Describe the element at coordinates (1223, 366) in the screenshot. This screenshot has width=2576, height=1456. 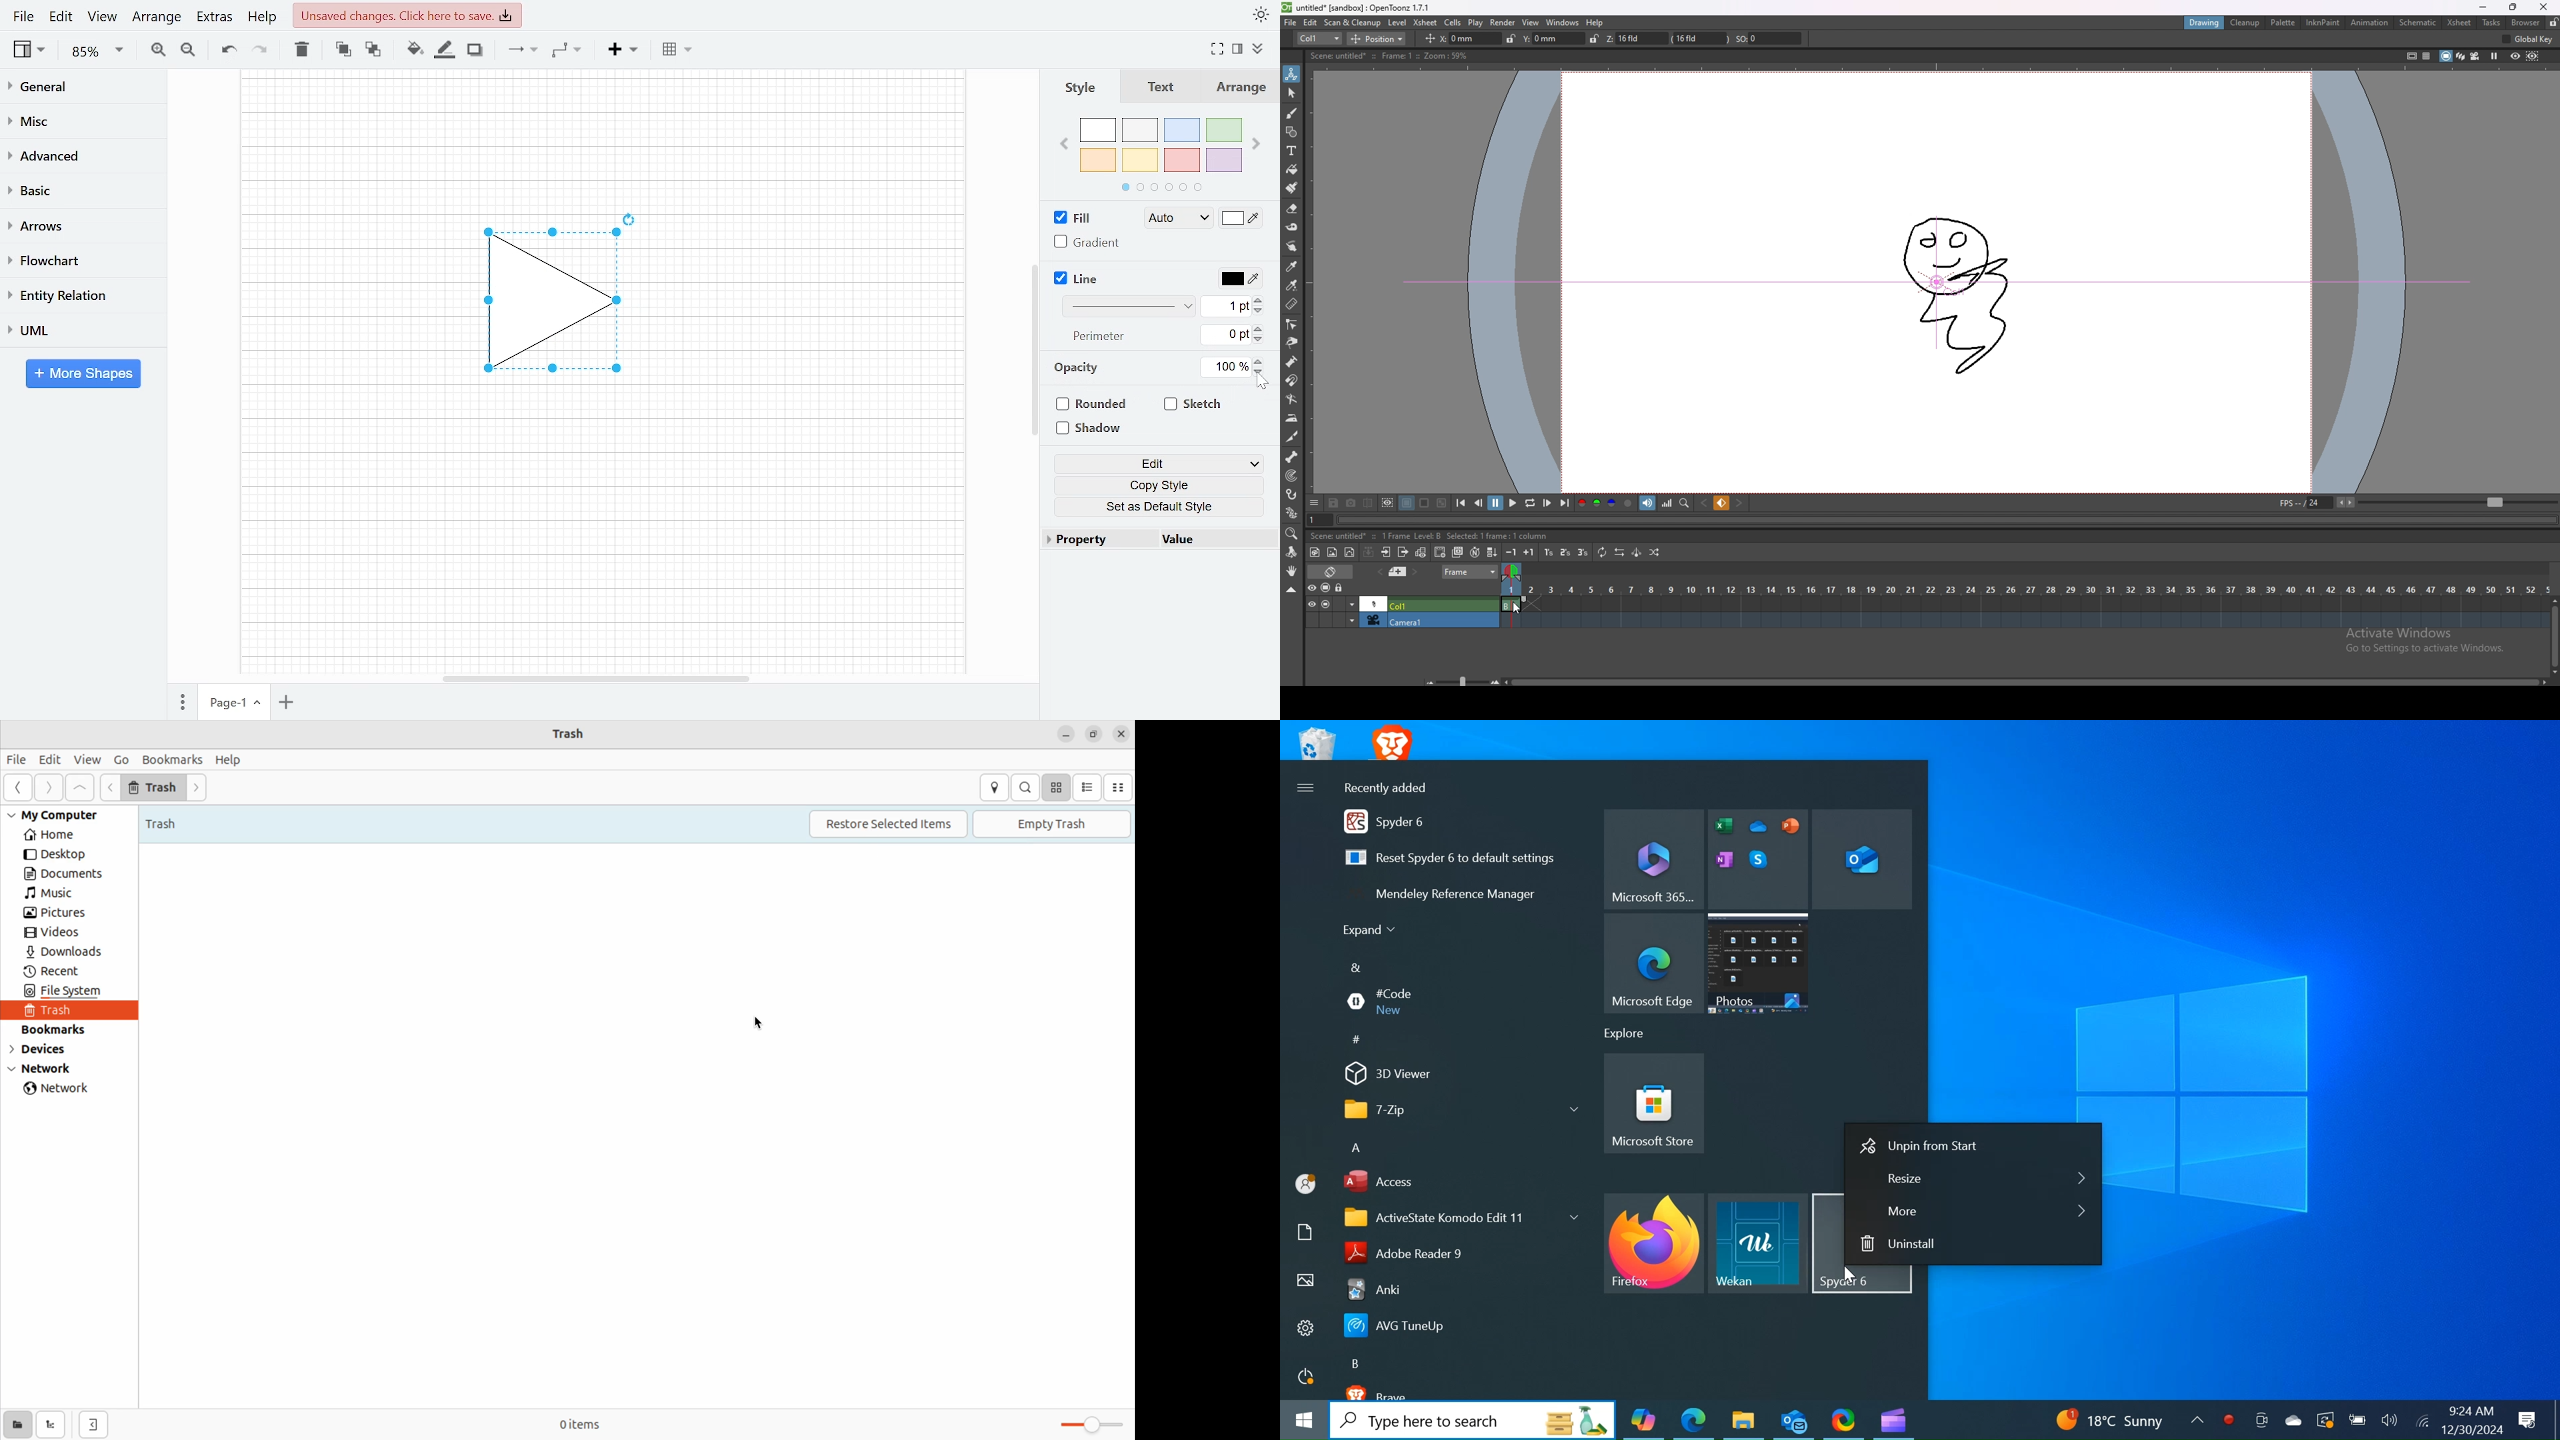
I see `Current Opacity` at that location.